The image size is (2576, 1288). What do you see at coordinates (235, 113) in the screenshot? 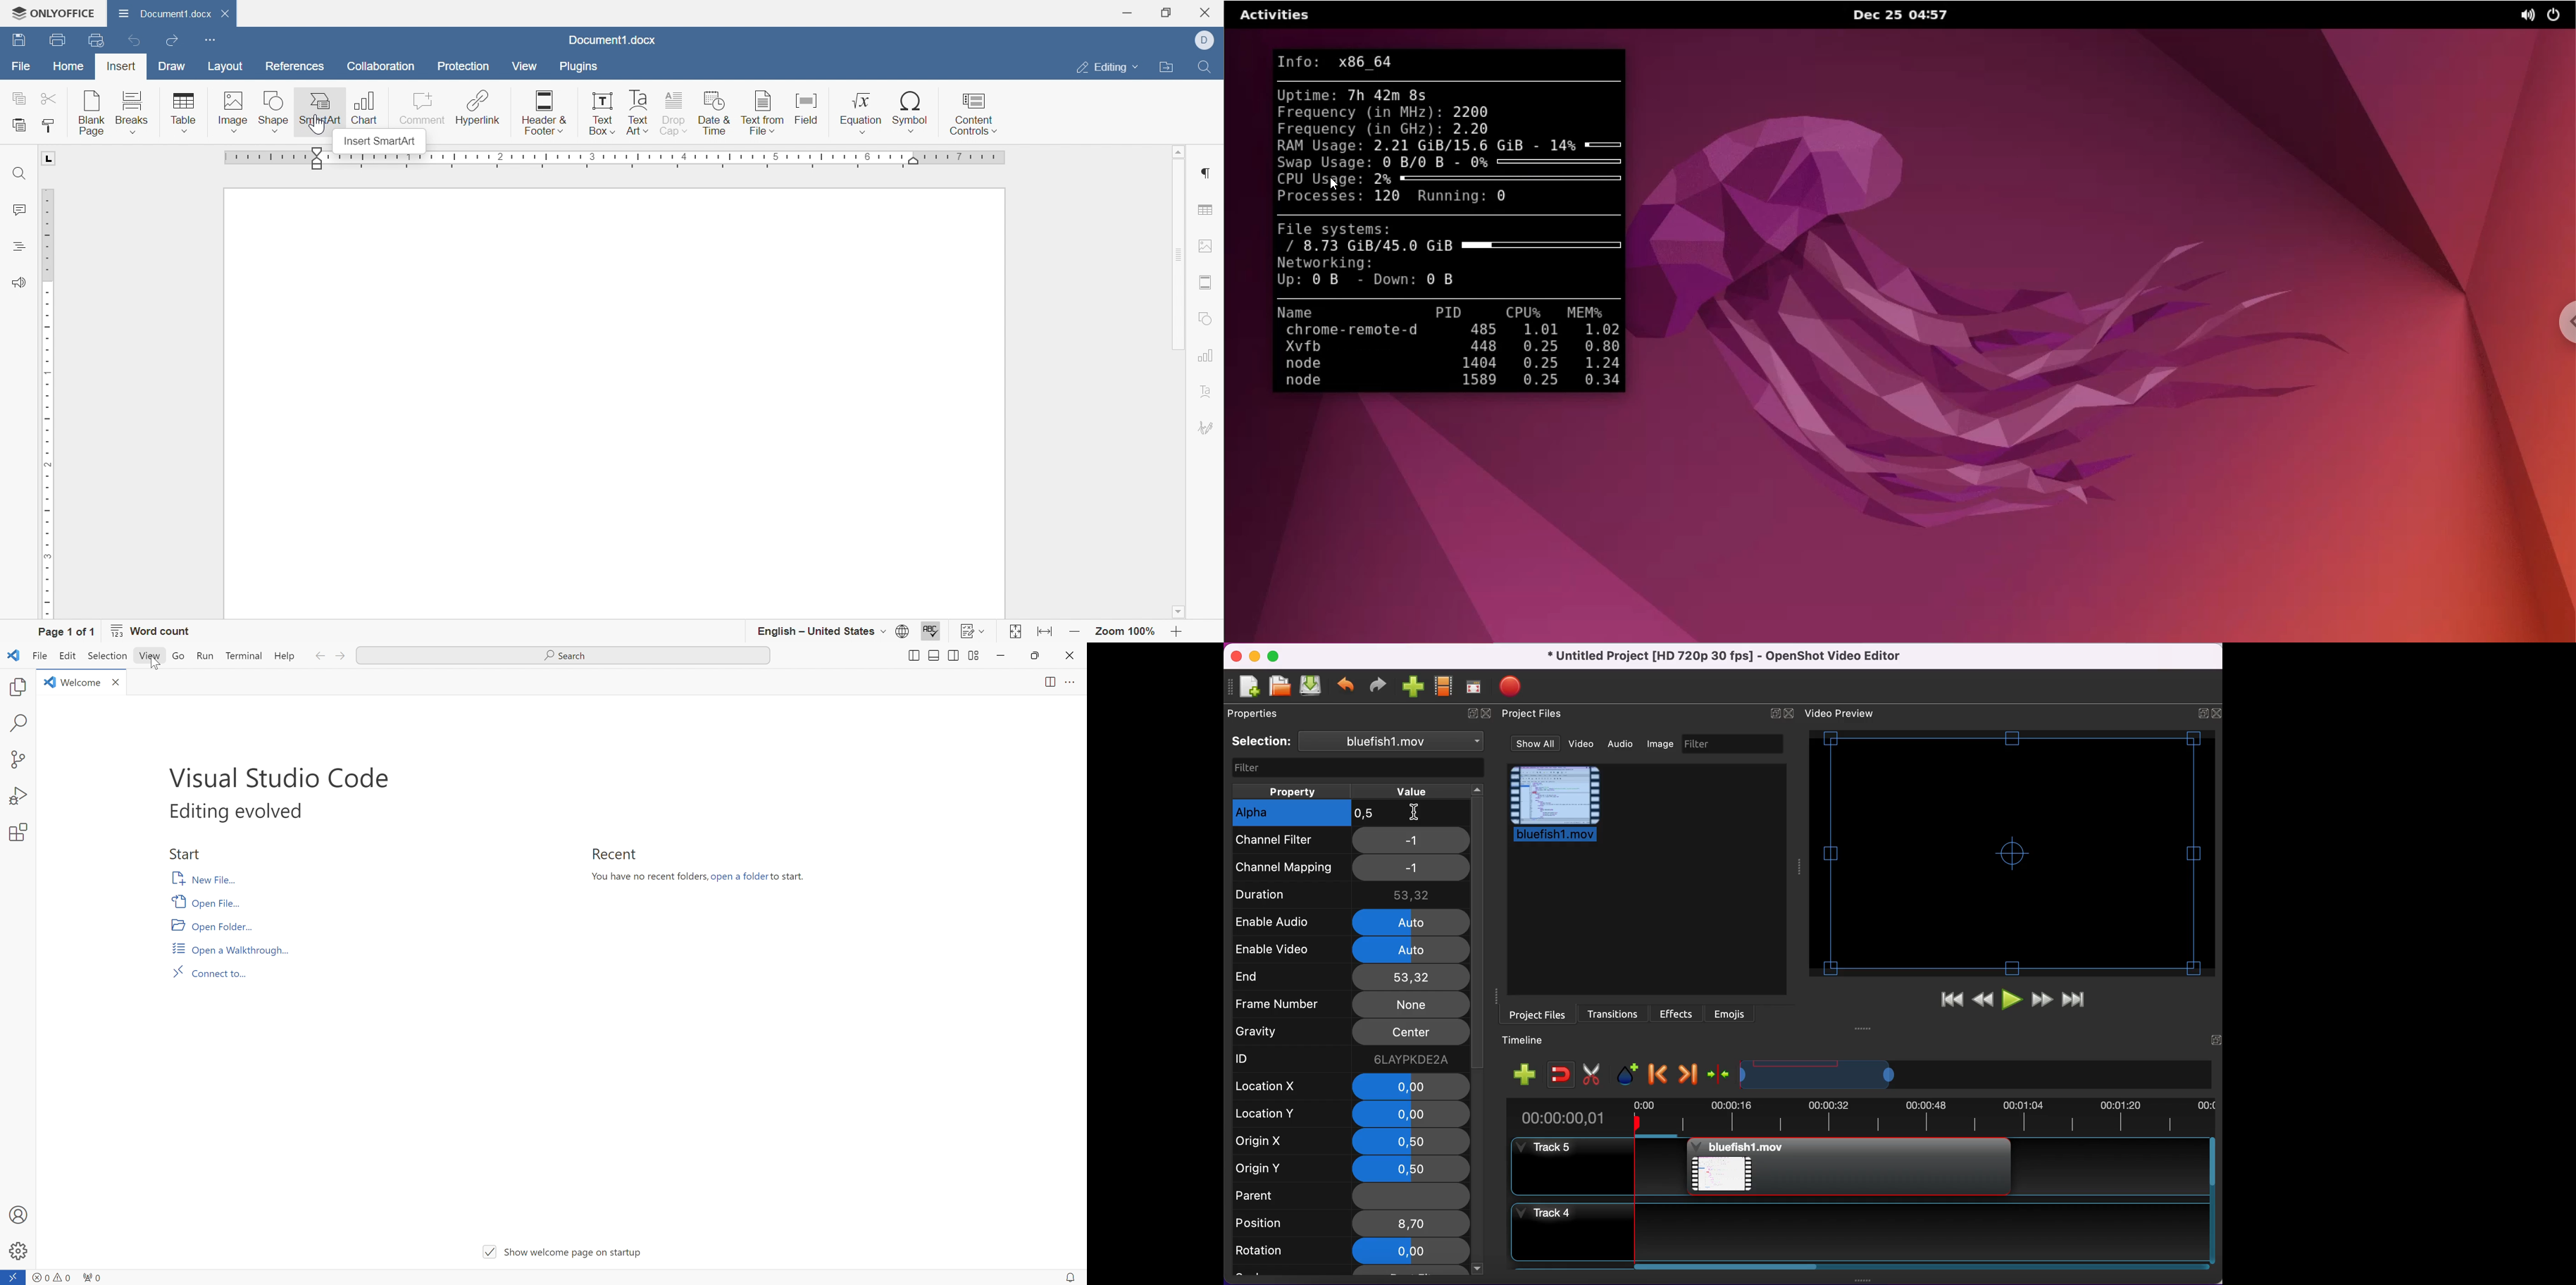
I see `Image` at bounding box center [235, 113].